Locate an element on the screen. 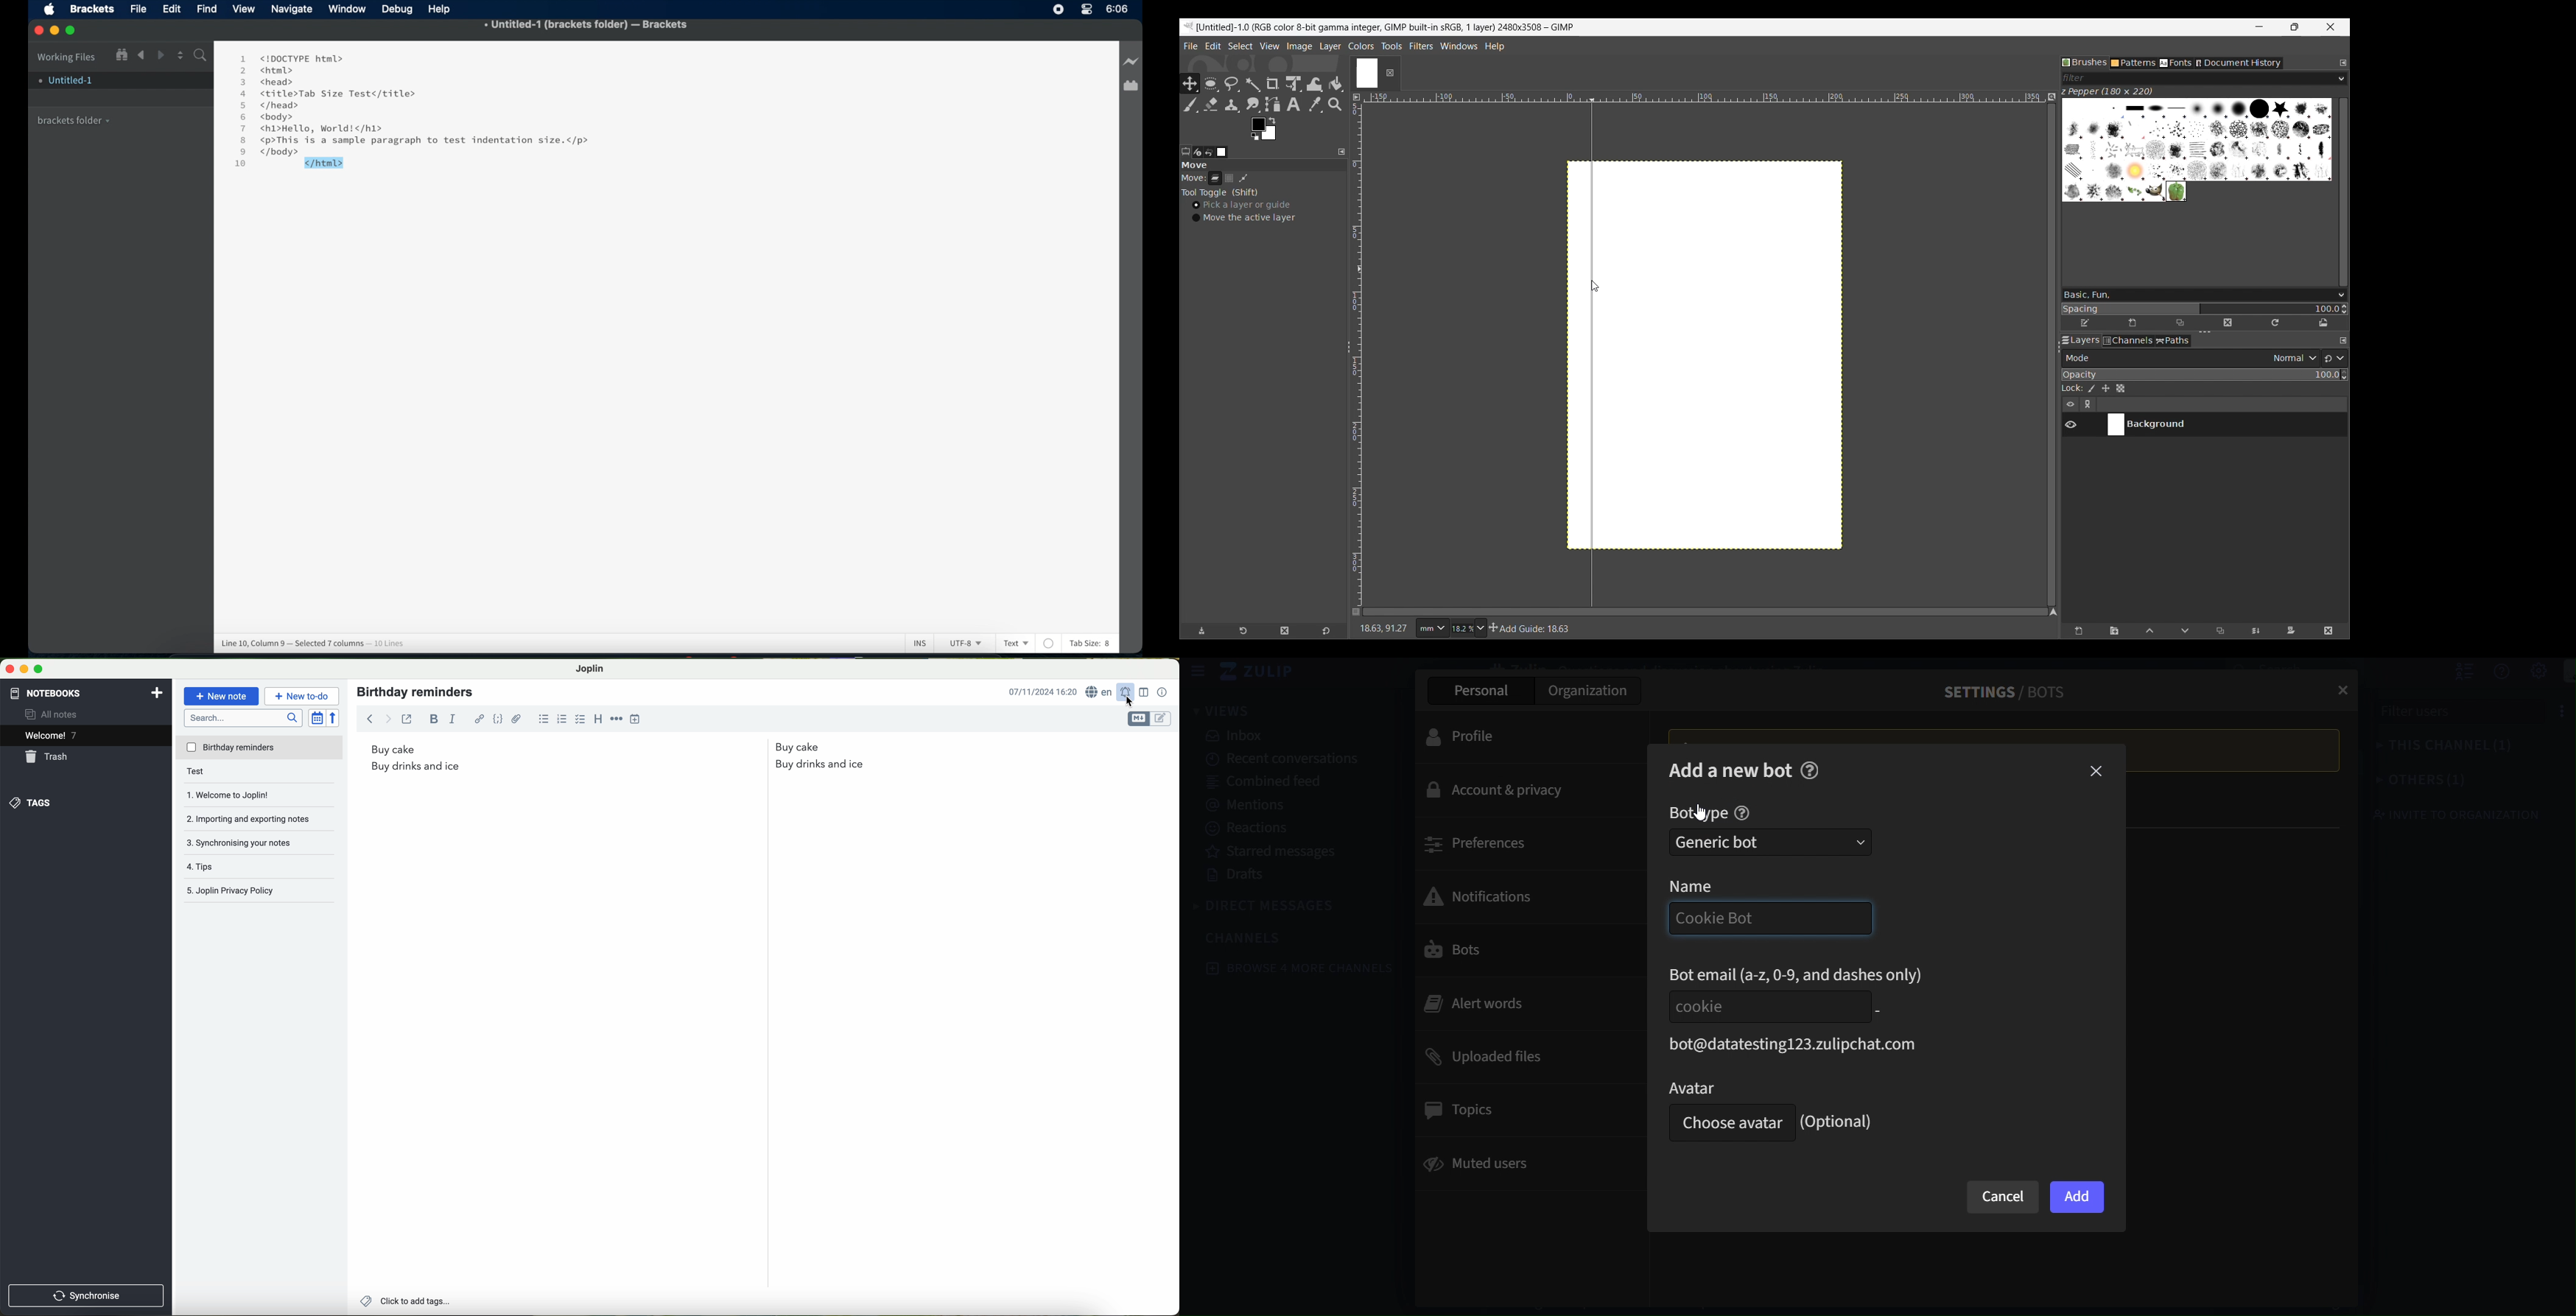 The height and width of the screenshot is (1316, 2576). Increase/Decrease opacity is located at coordinates (2344, 376).